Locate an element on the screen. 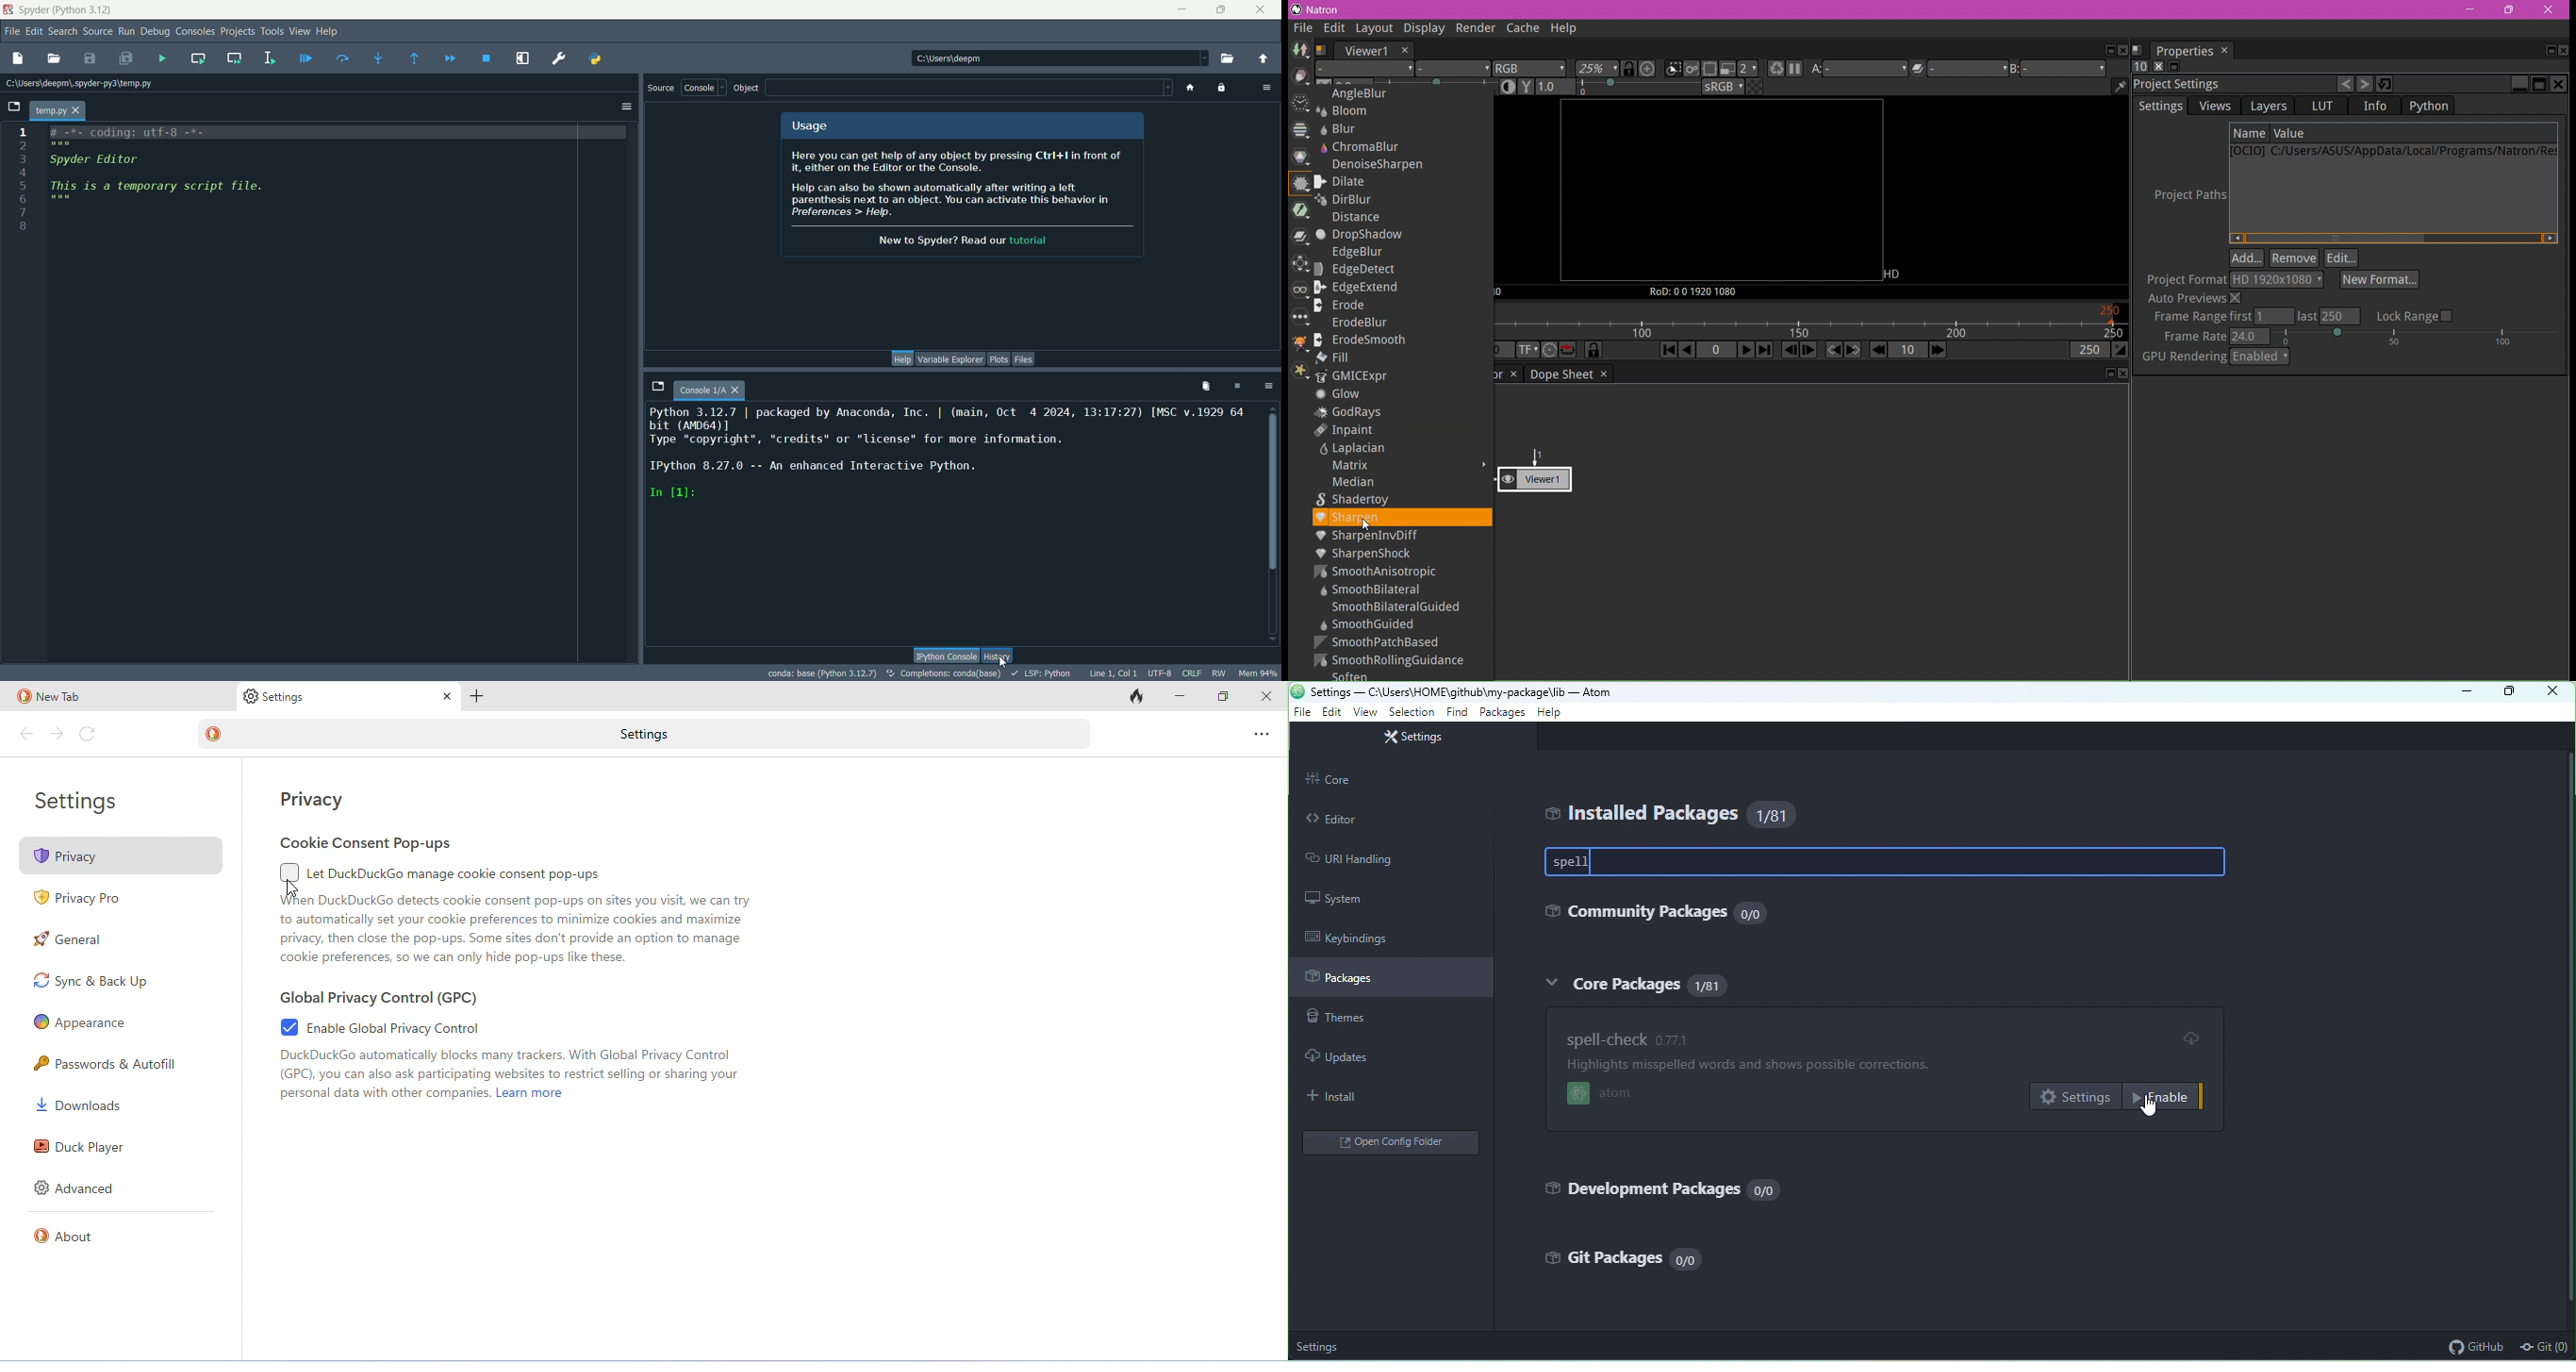 This screenshot has width=2576, height=1372. atom logo is located at coordinates (1576, 1095).